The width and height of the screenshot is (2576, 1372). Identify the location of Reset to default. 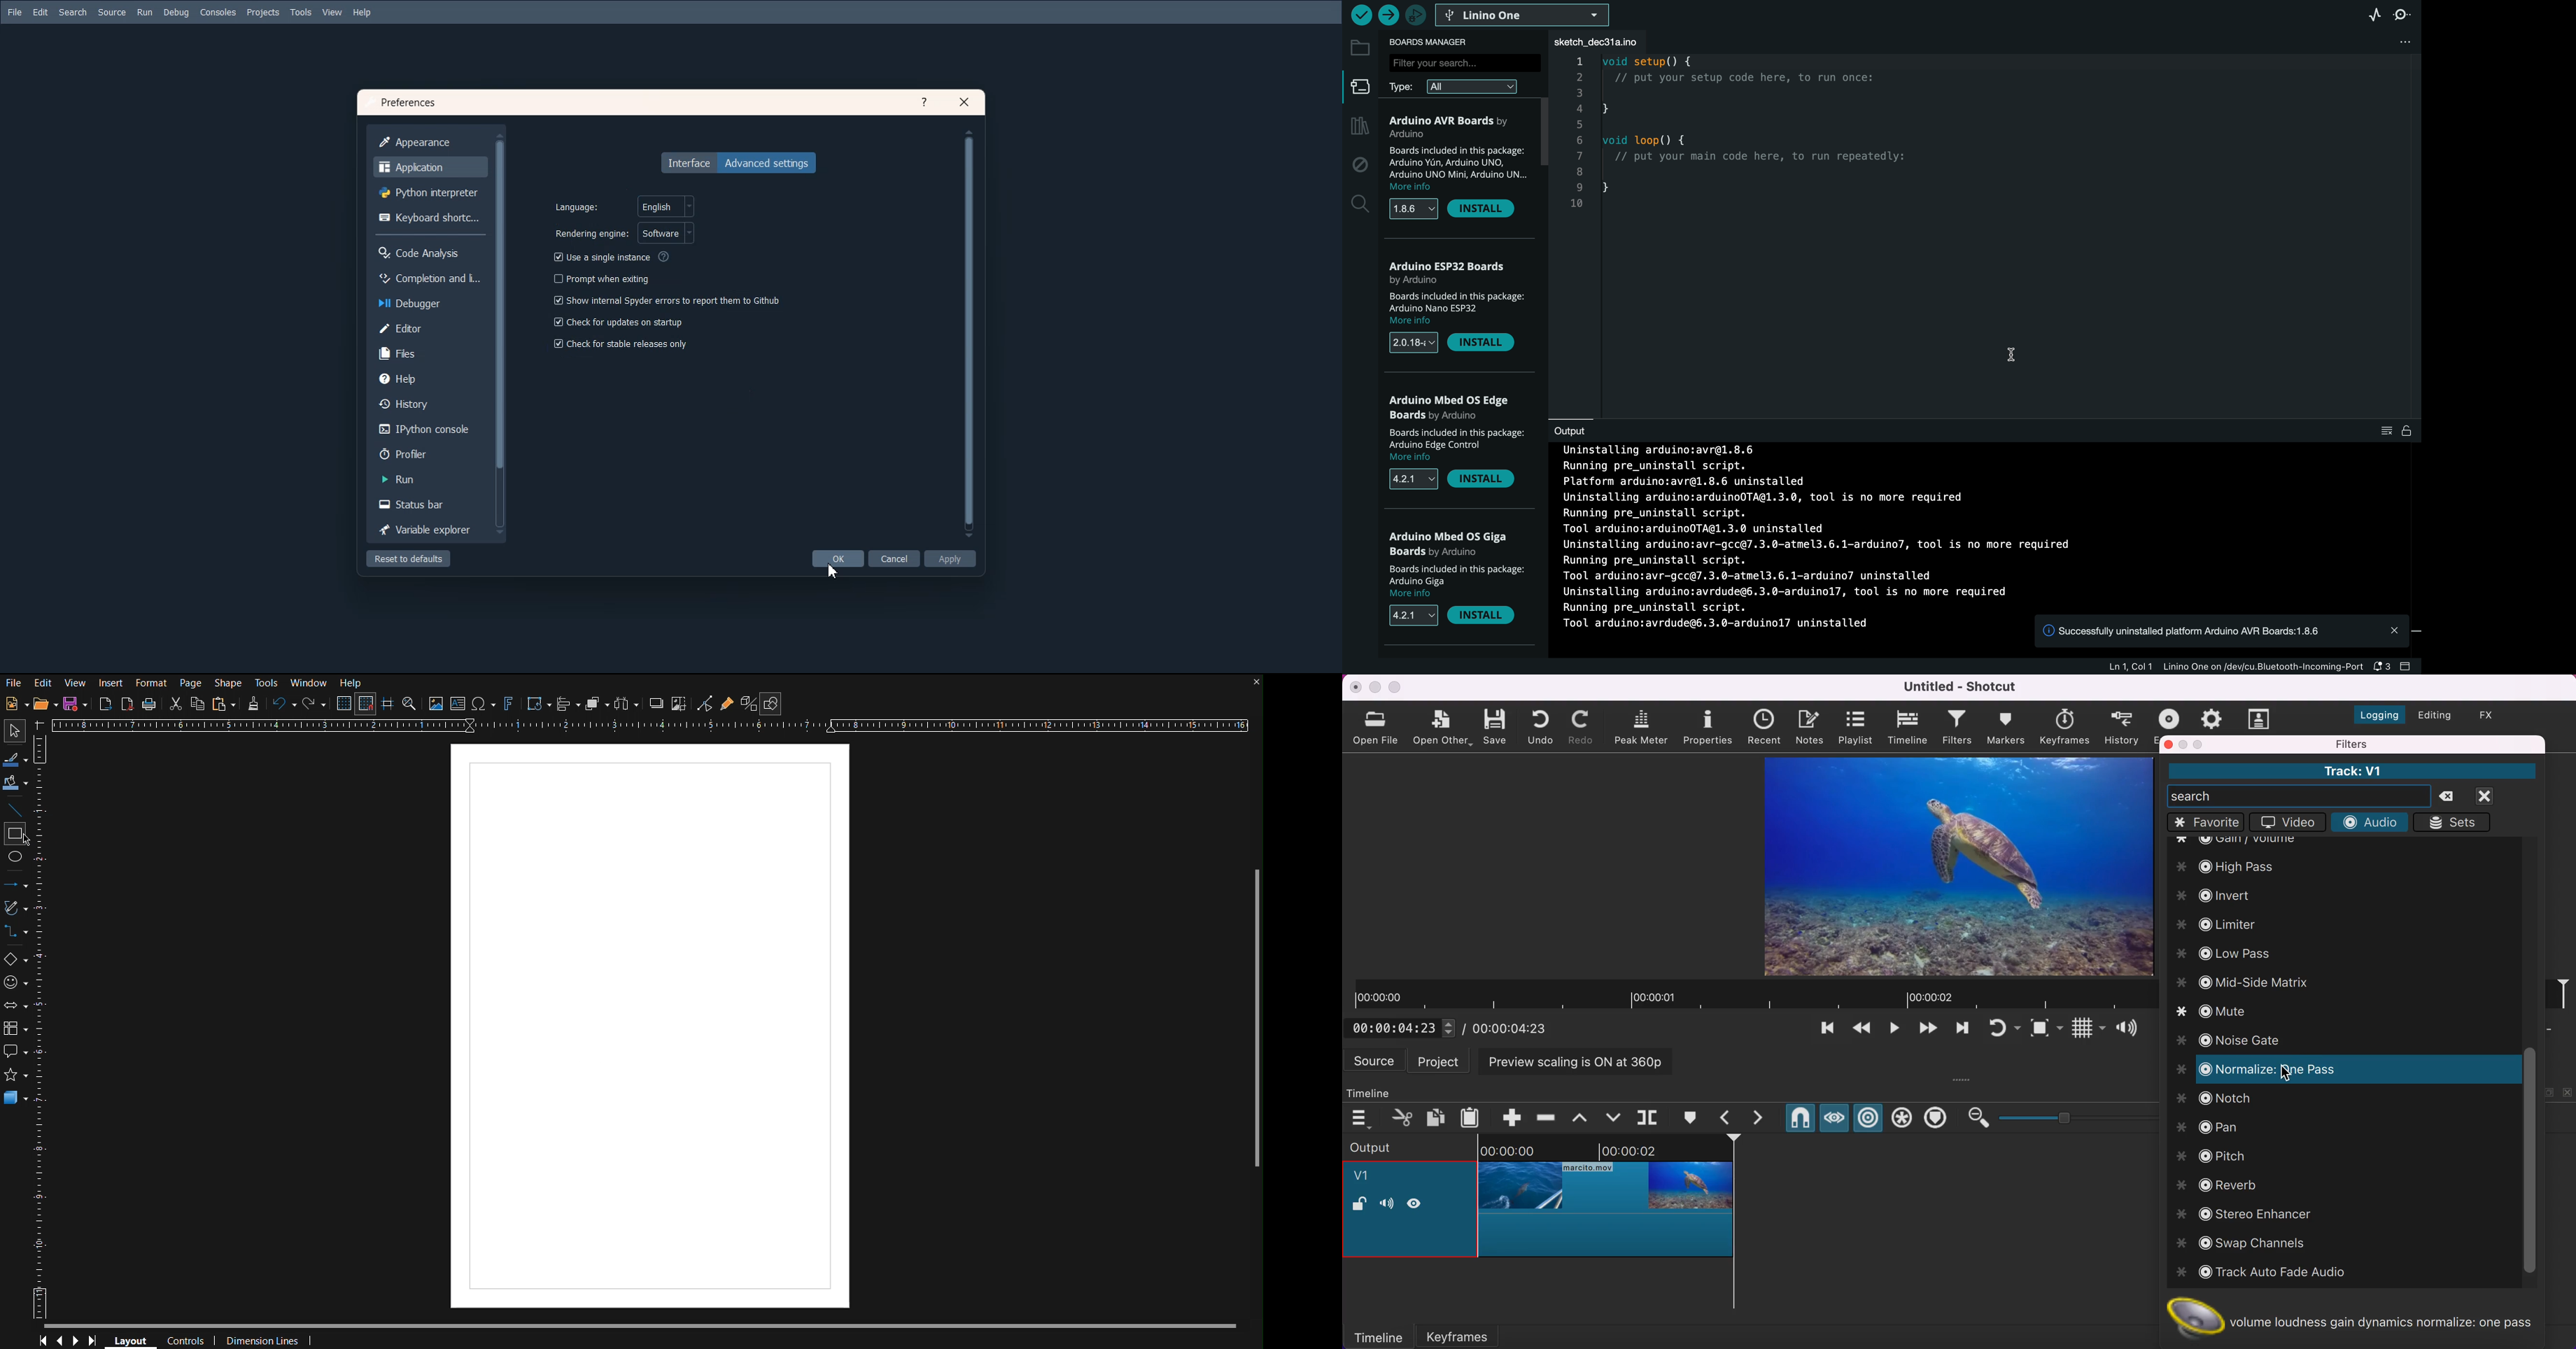
(409, 559).